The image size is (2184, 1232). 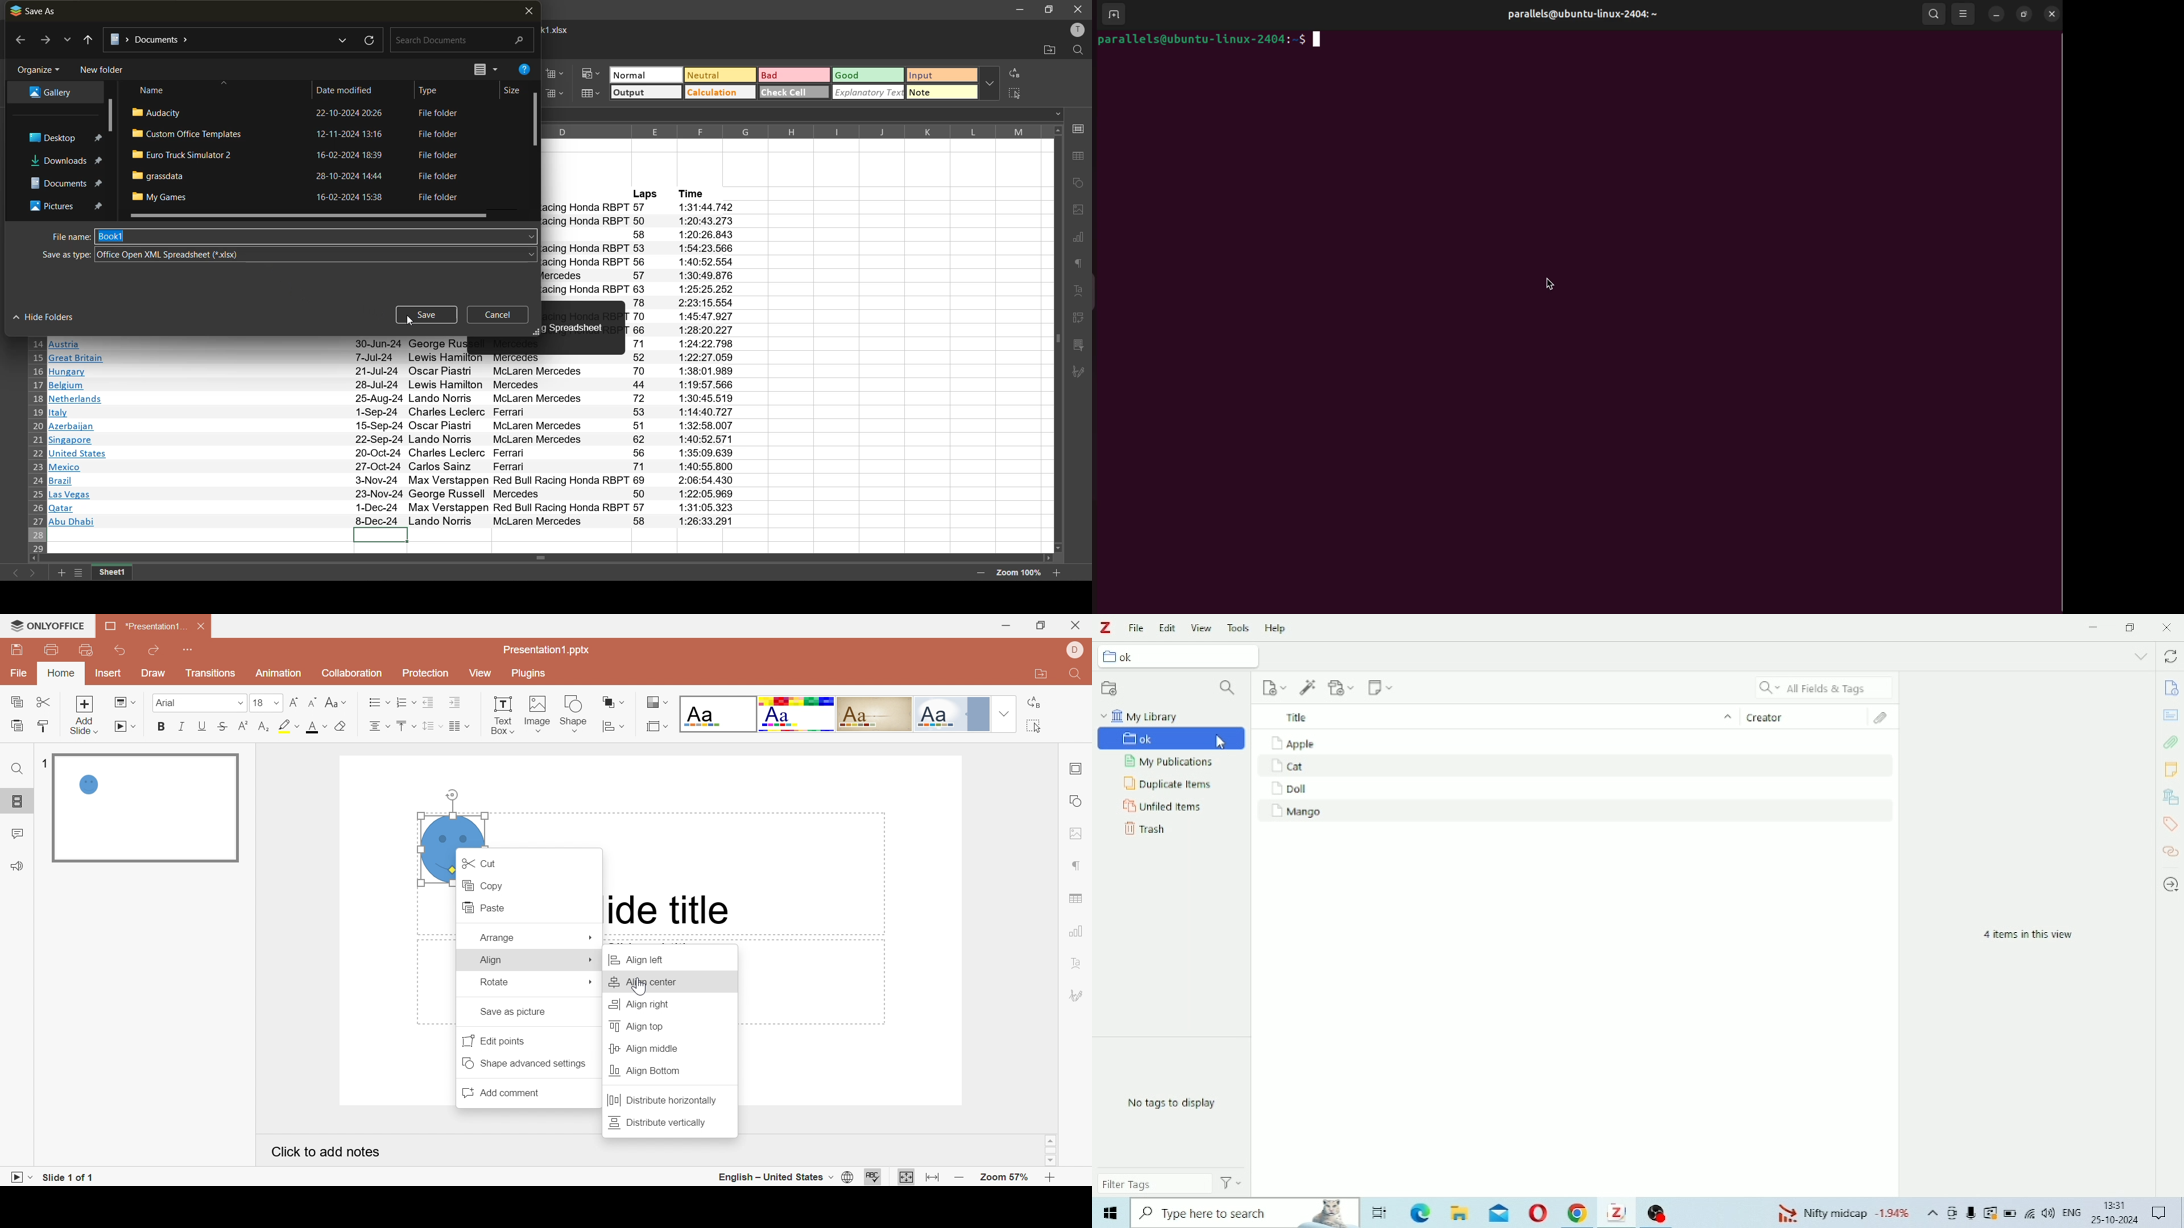 What do you see at coordinates (528, 1063) in the screenshot?
I see `Shape advanced settings` at bounding box center [528, 1063].